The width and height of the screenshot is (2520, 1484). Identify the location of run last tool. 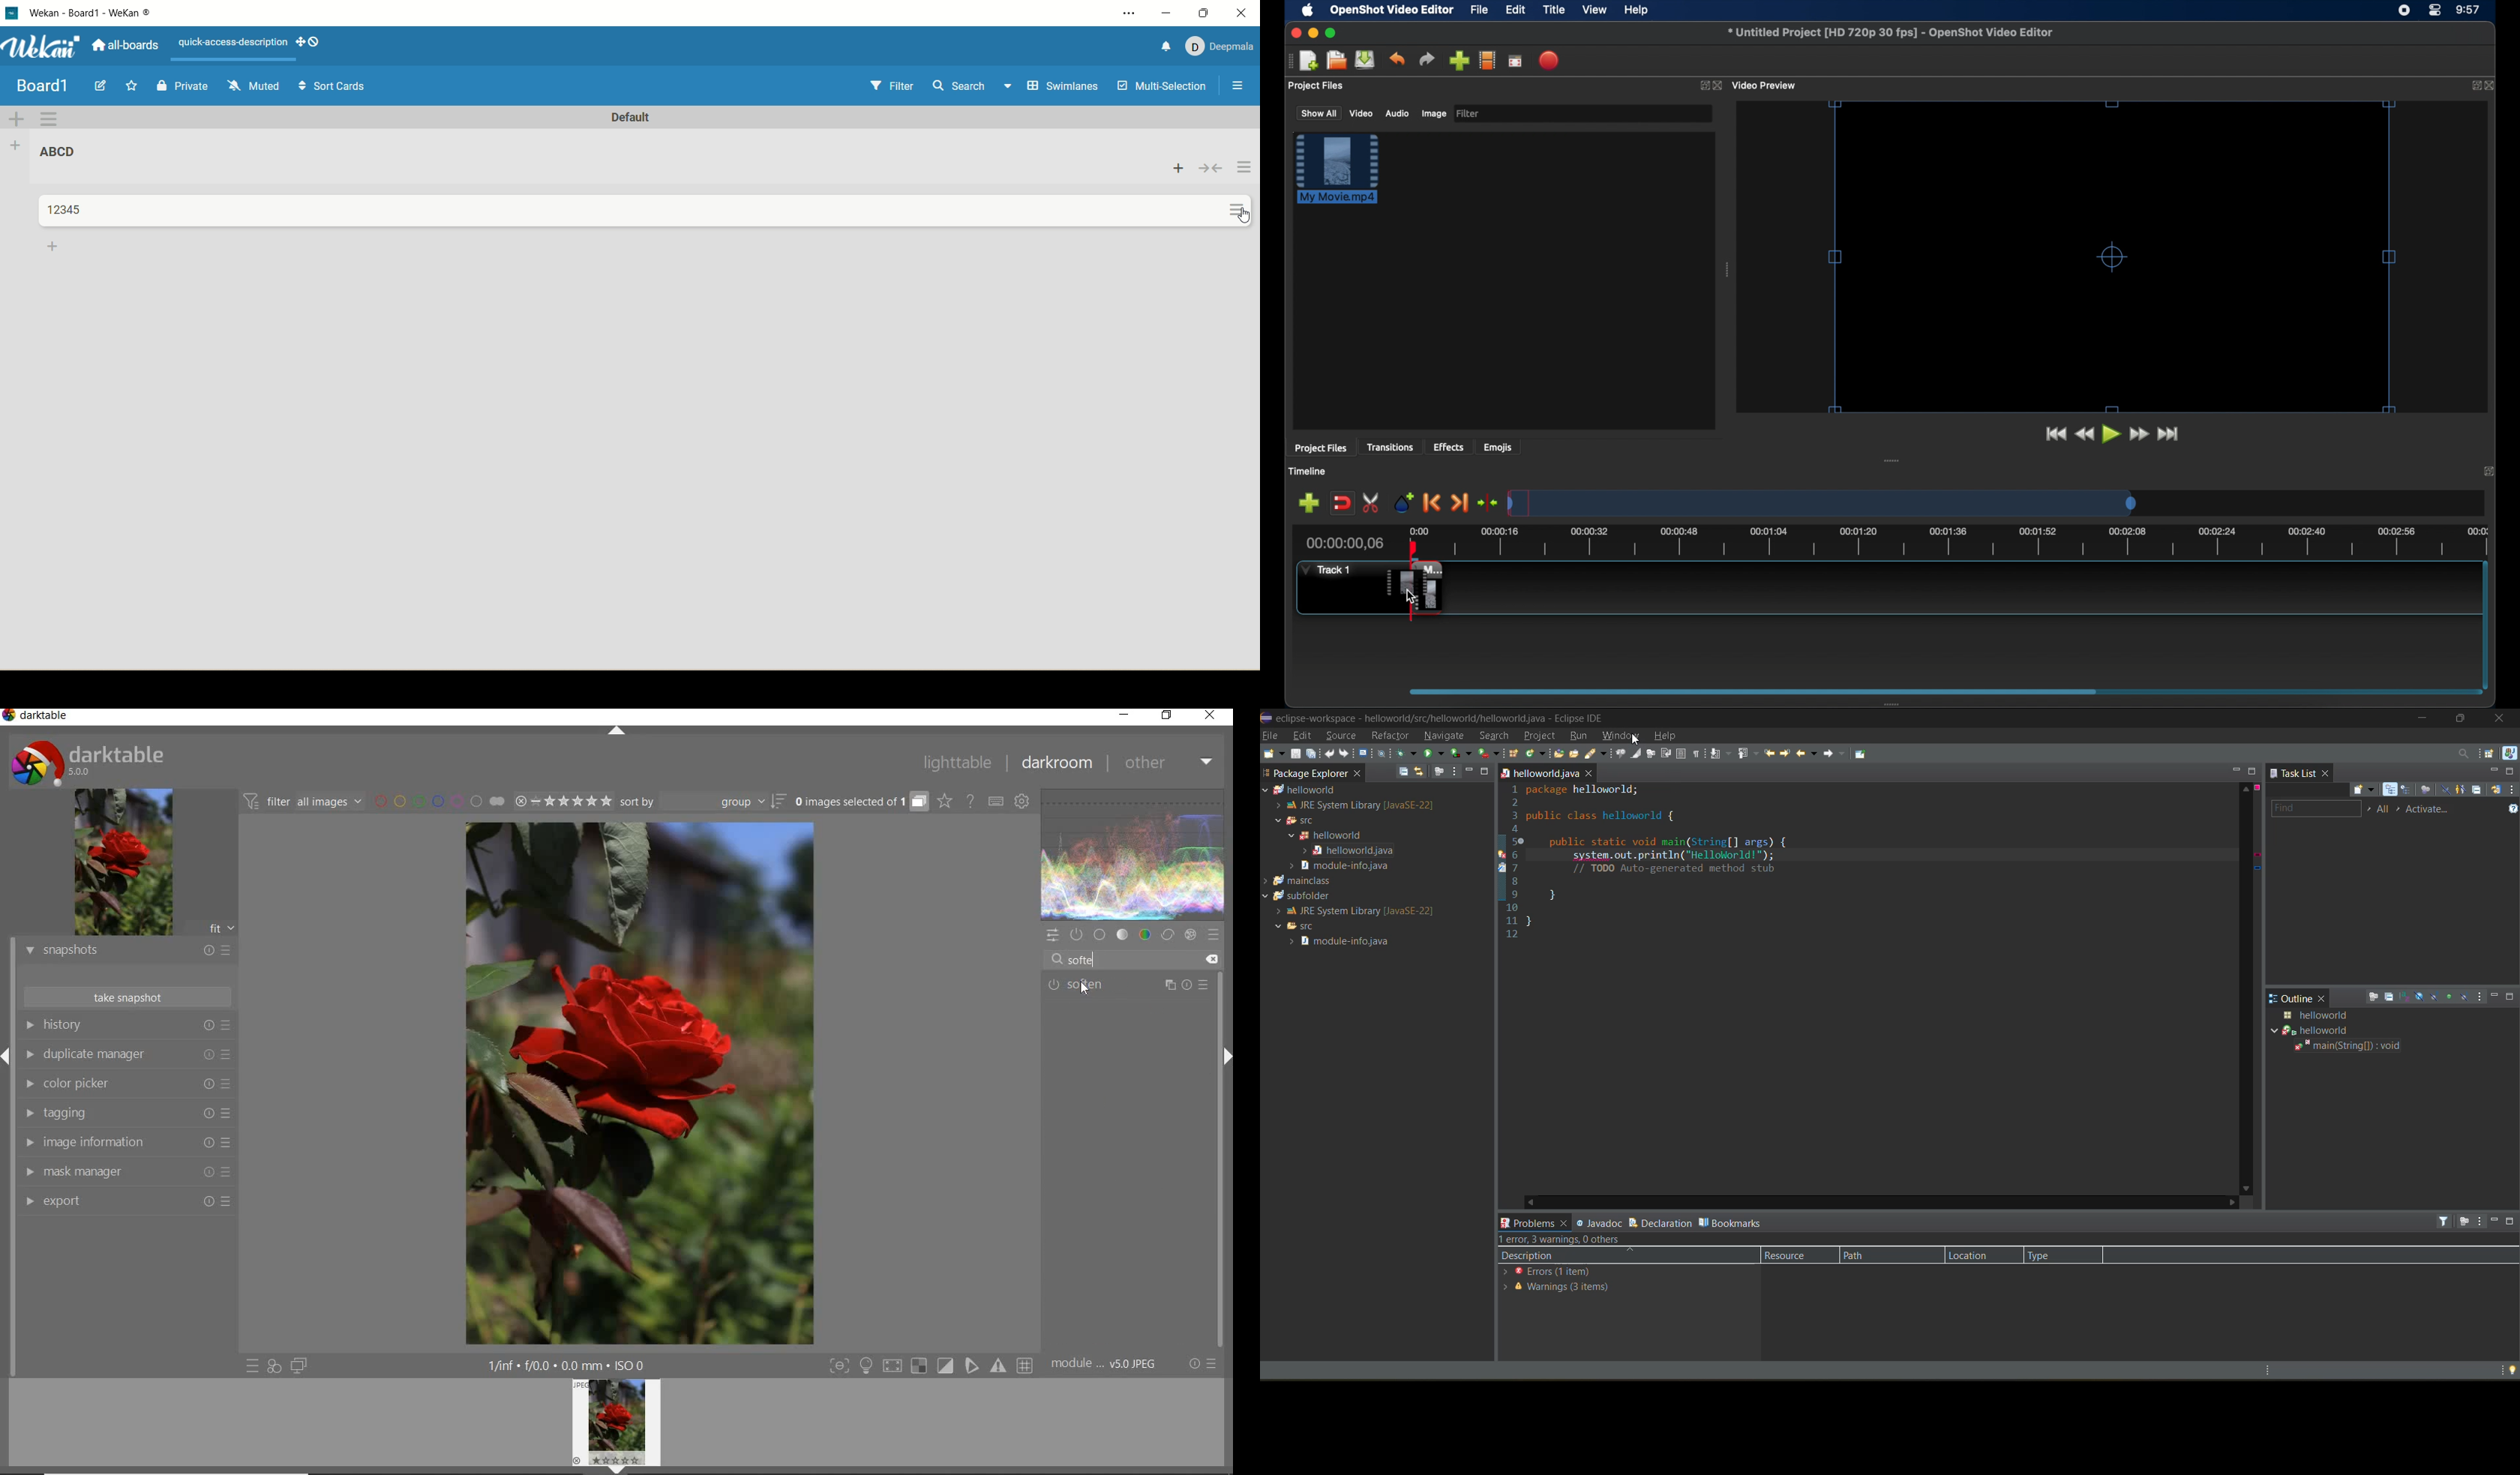
(1490, 754).